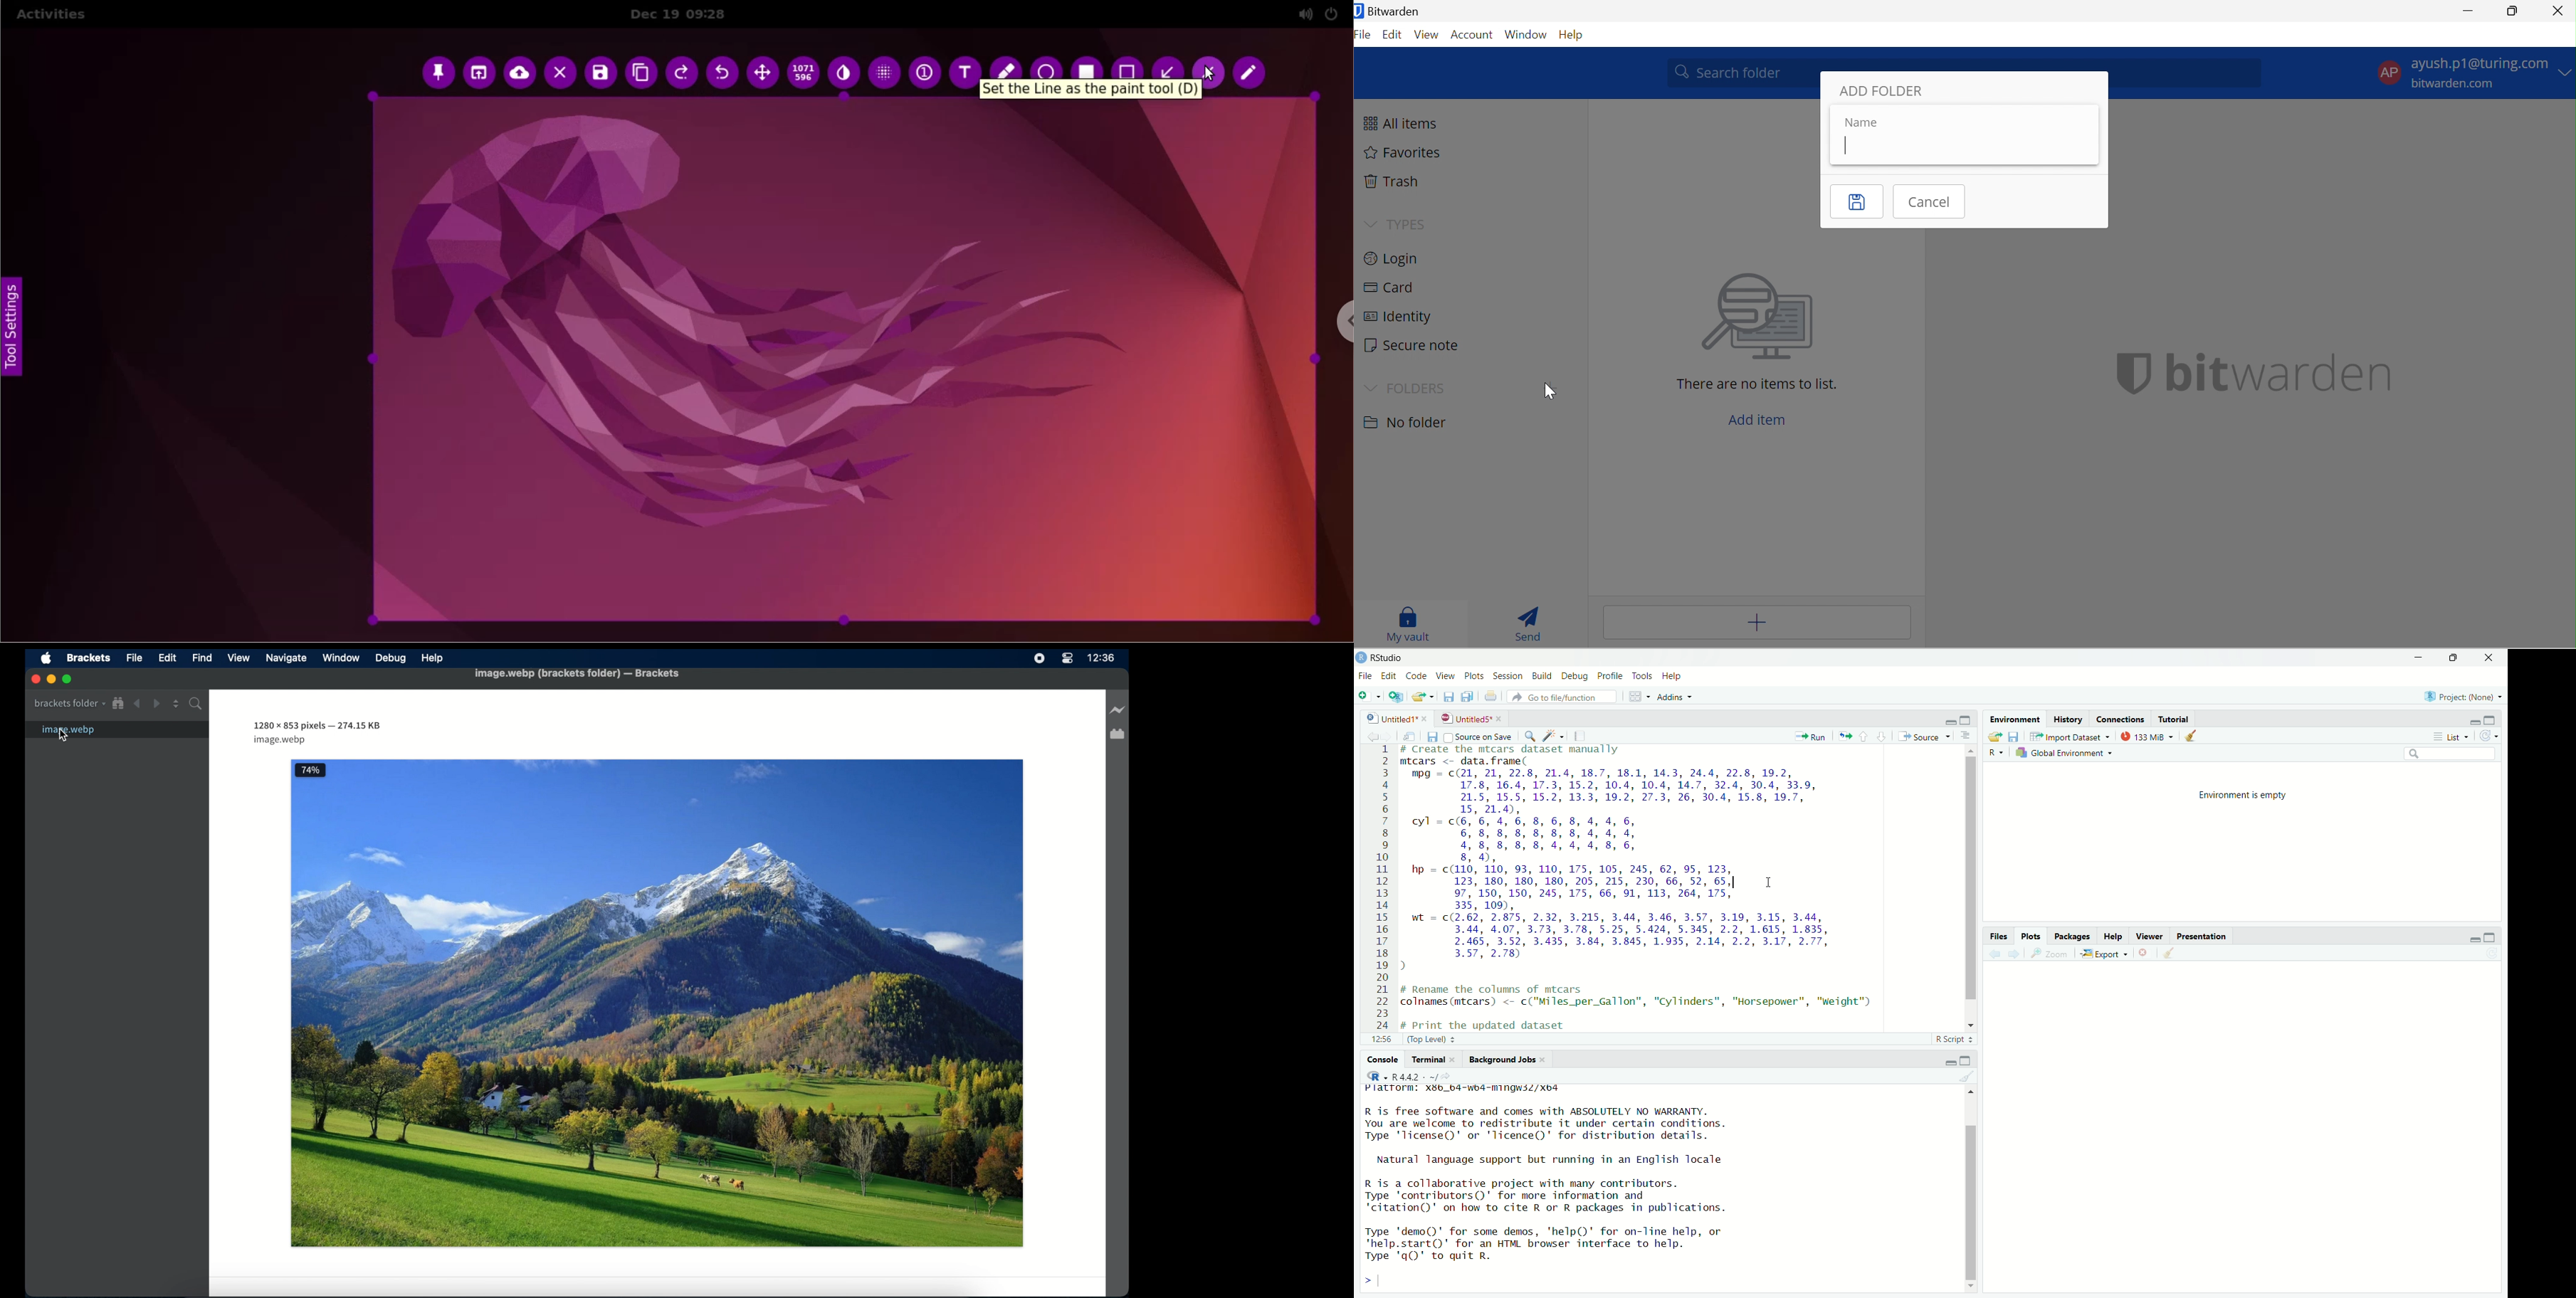  What do you see at coordinates (1386, 657) in the screenshot?
I see `RStudio` at bounding box center [1386, 657].